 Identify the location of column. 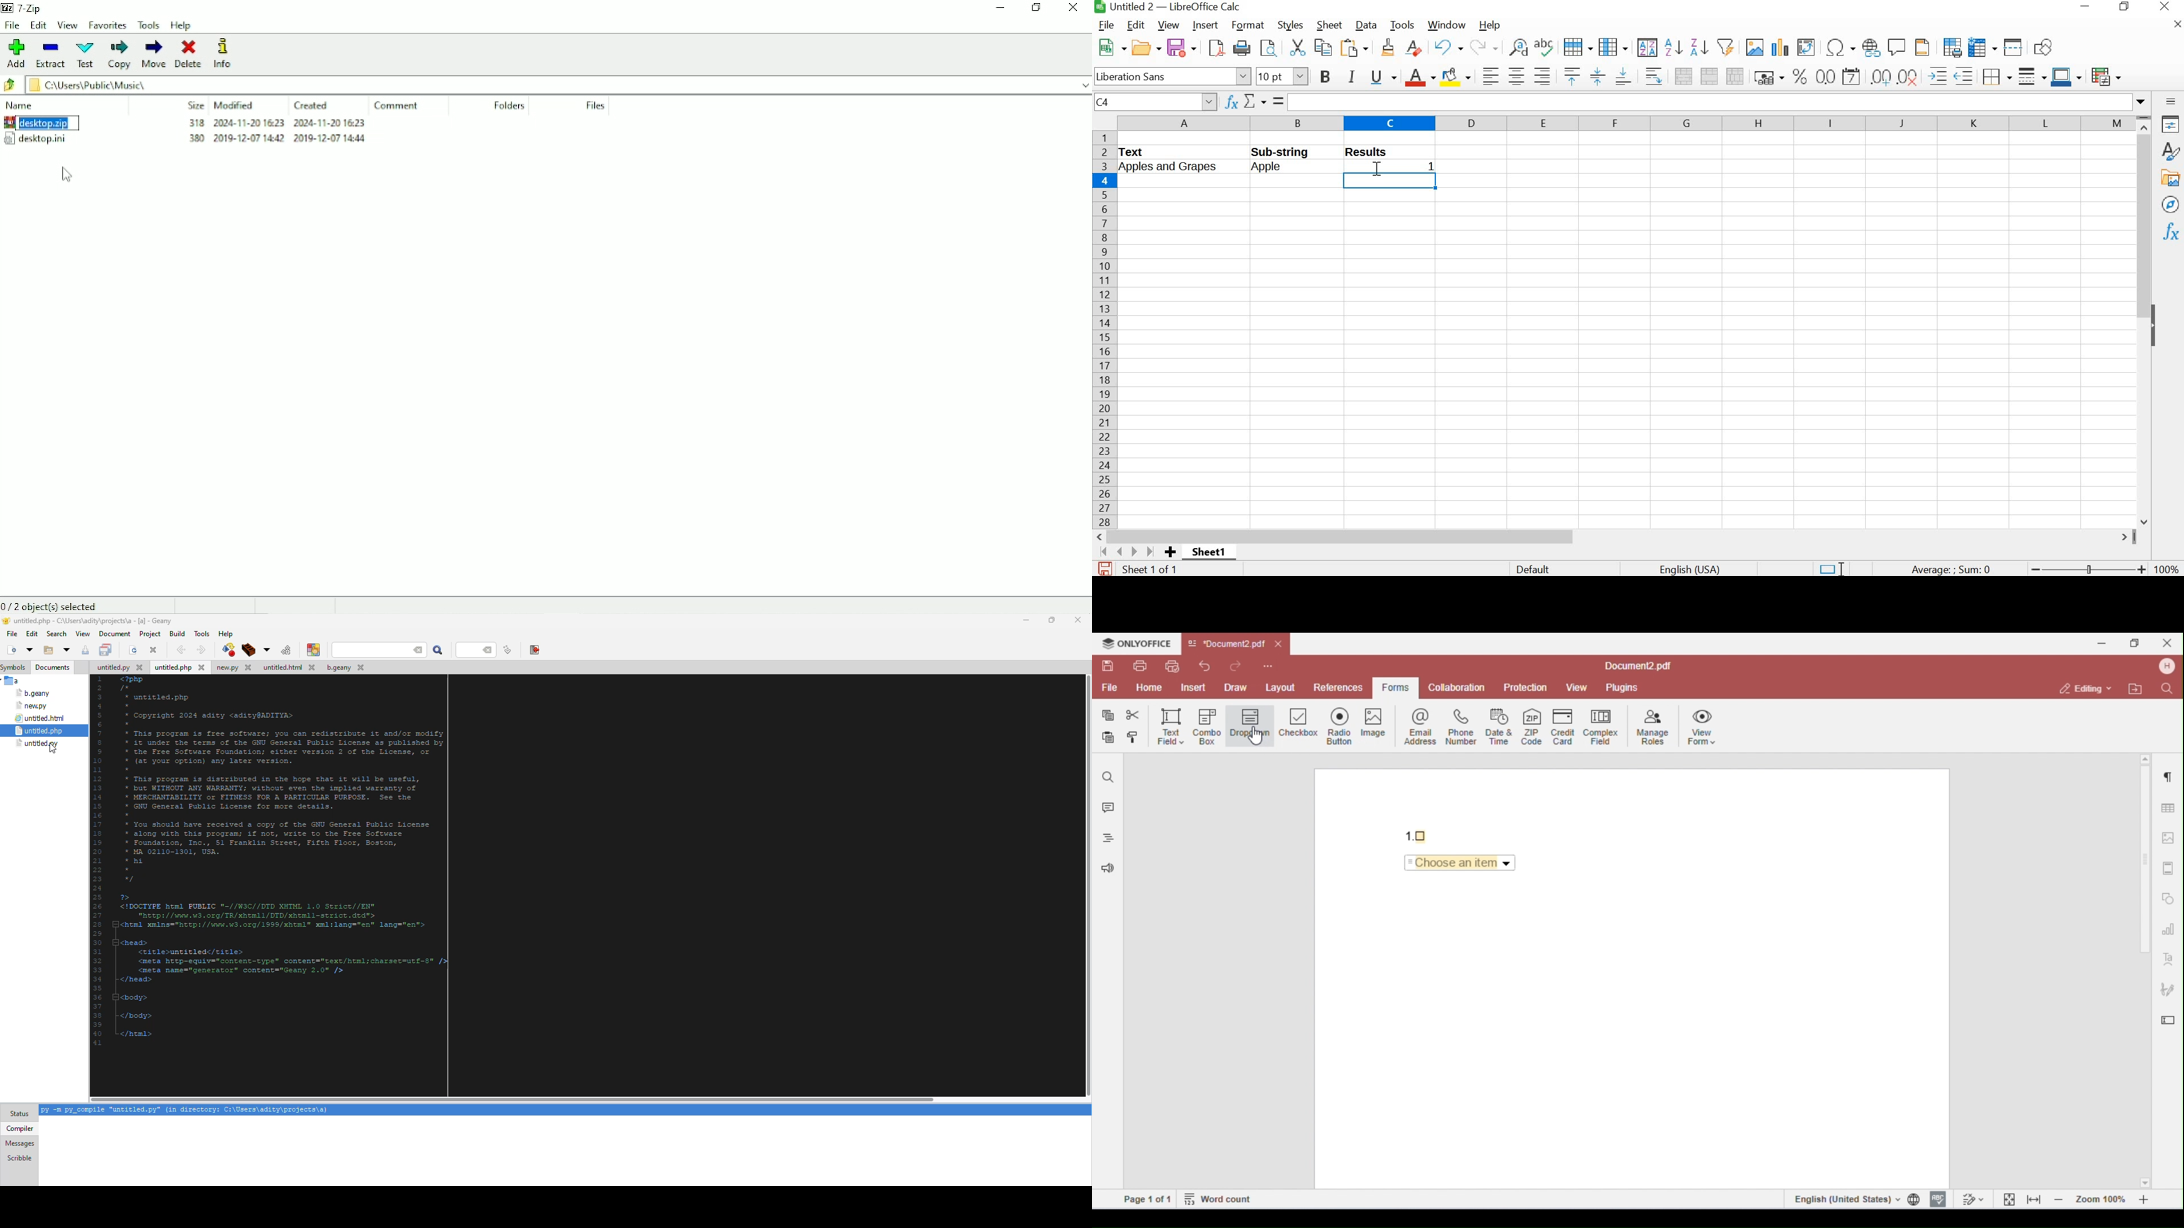
(1613, 47).